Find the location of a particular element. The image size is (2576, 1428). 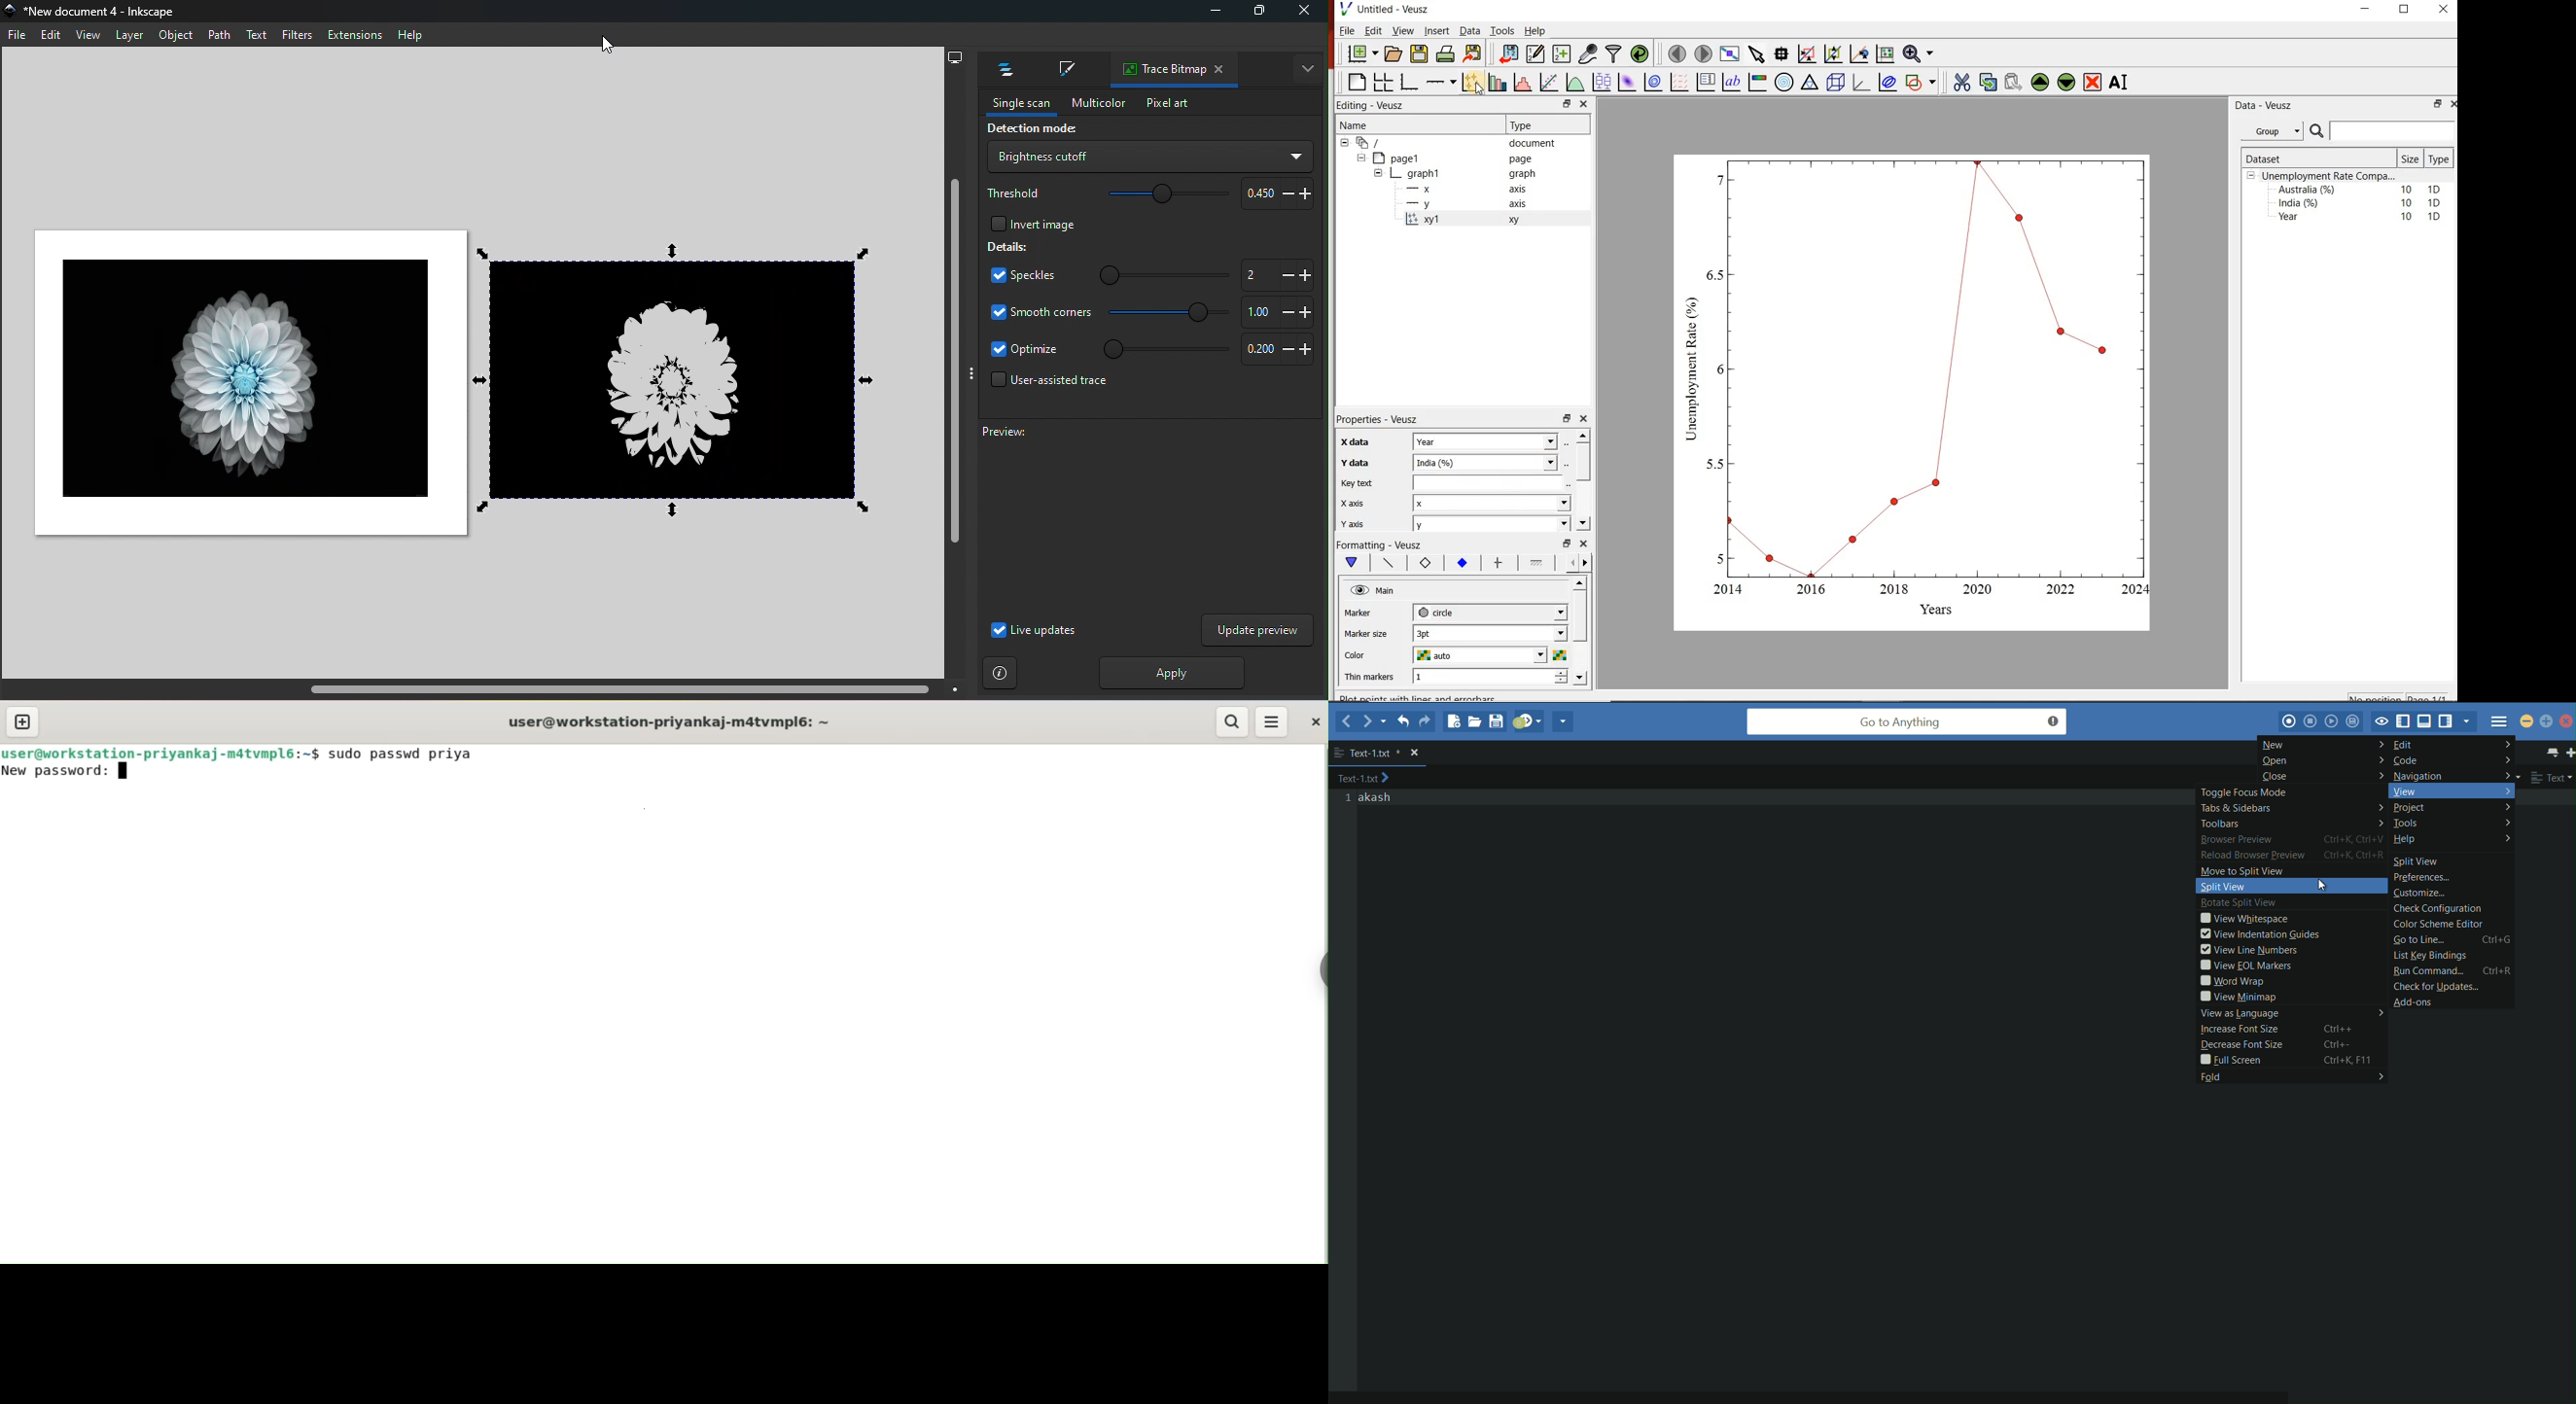

y is located at coordinates (1488, 524).